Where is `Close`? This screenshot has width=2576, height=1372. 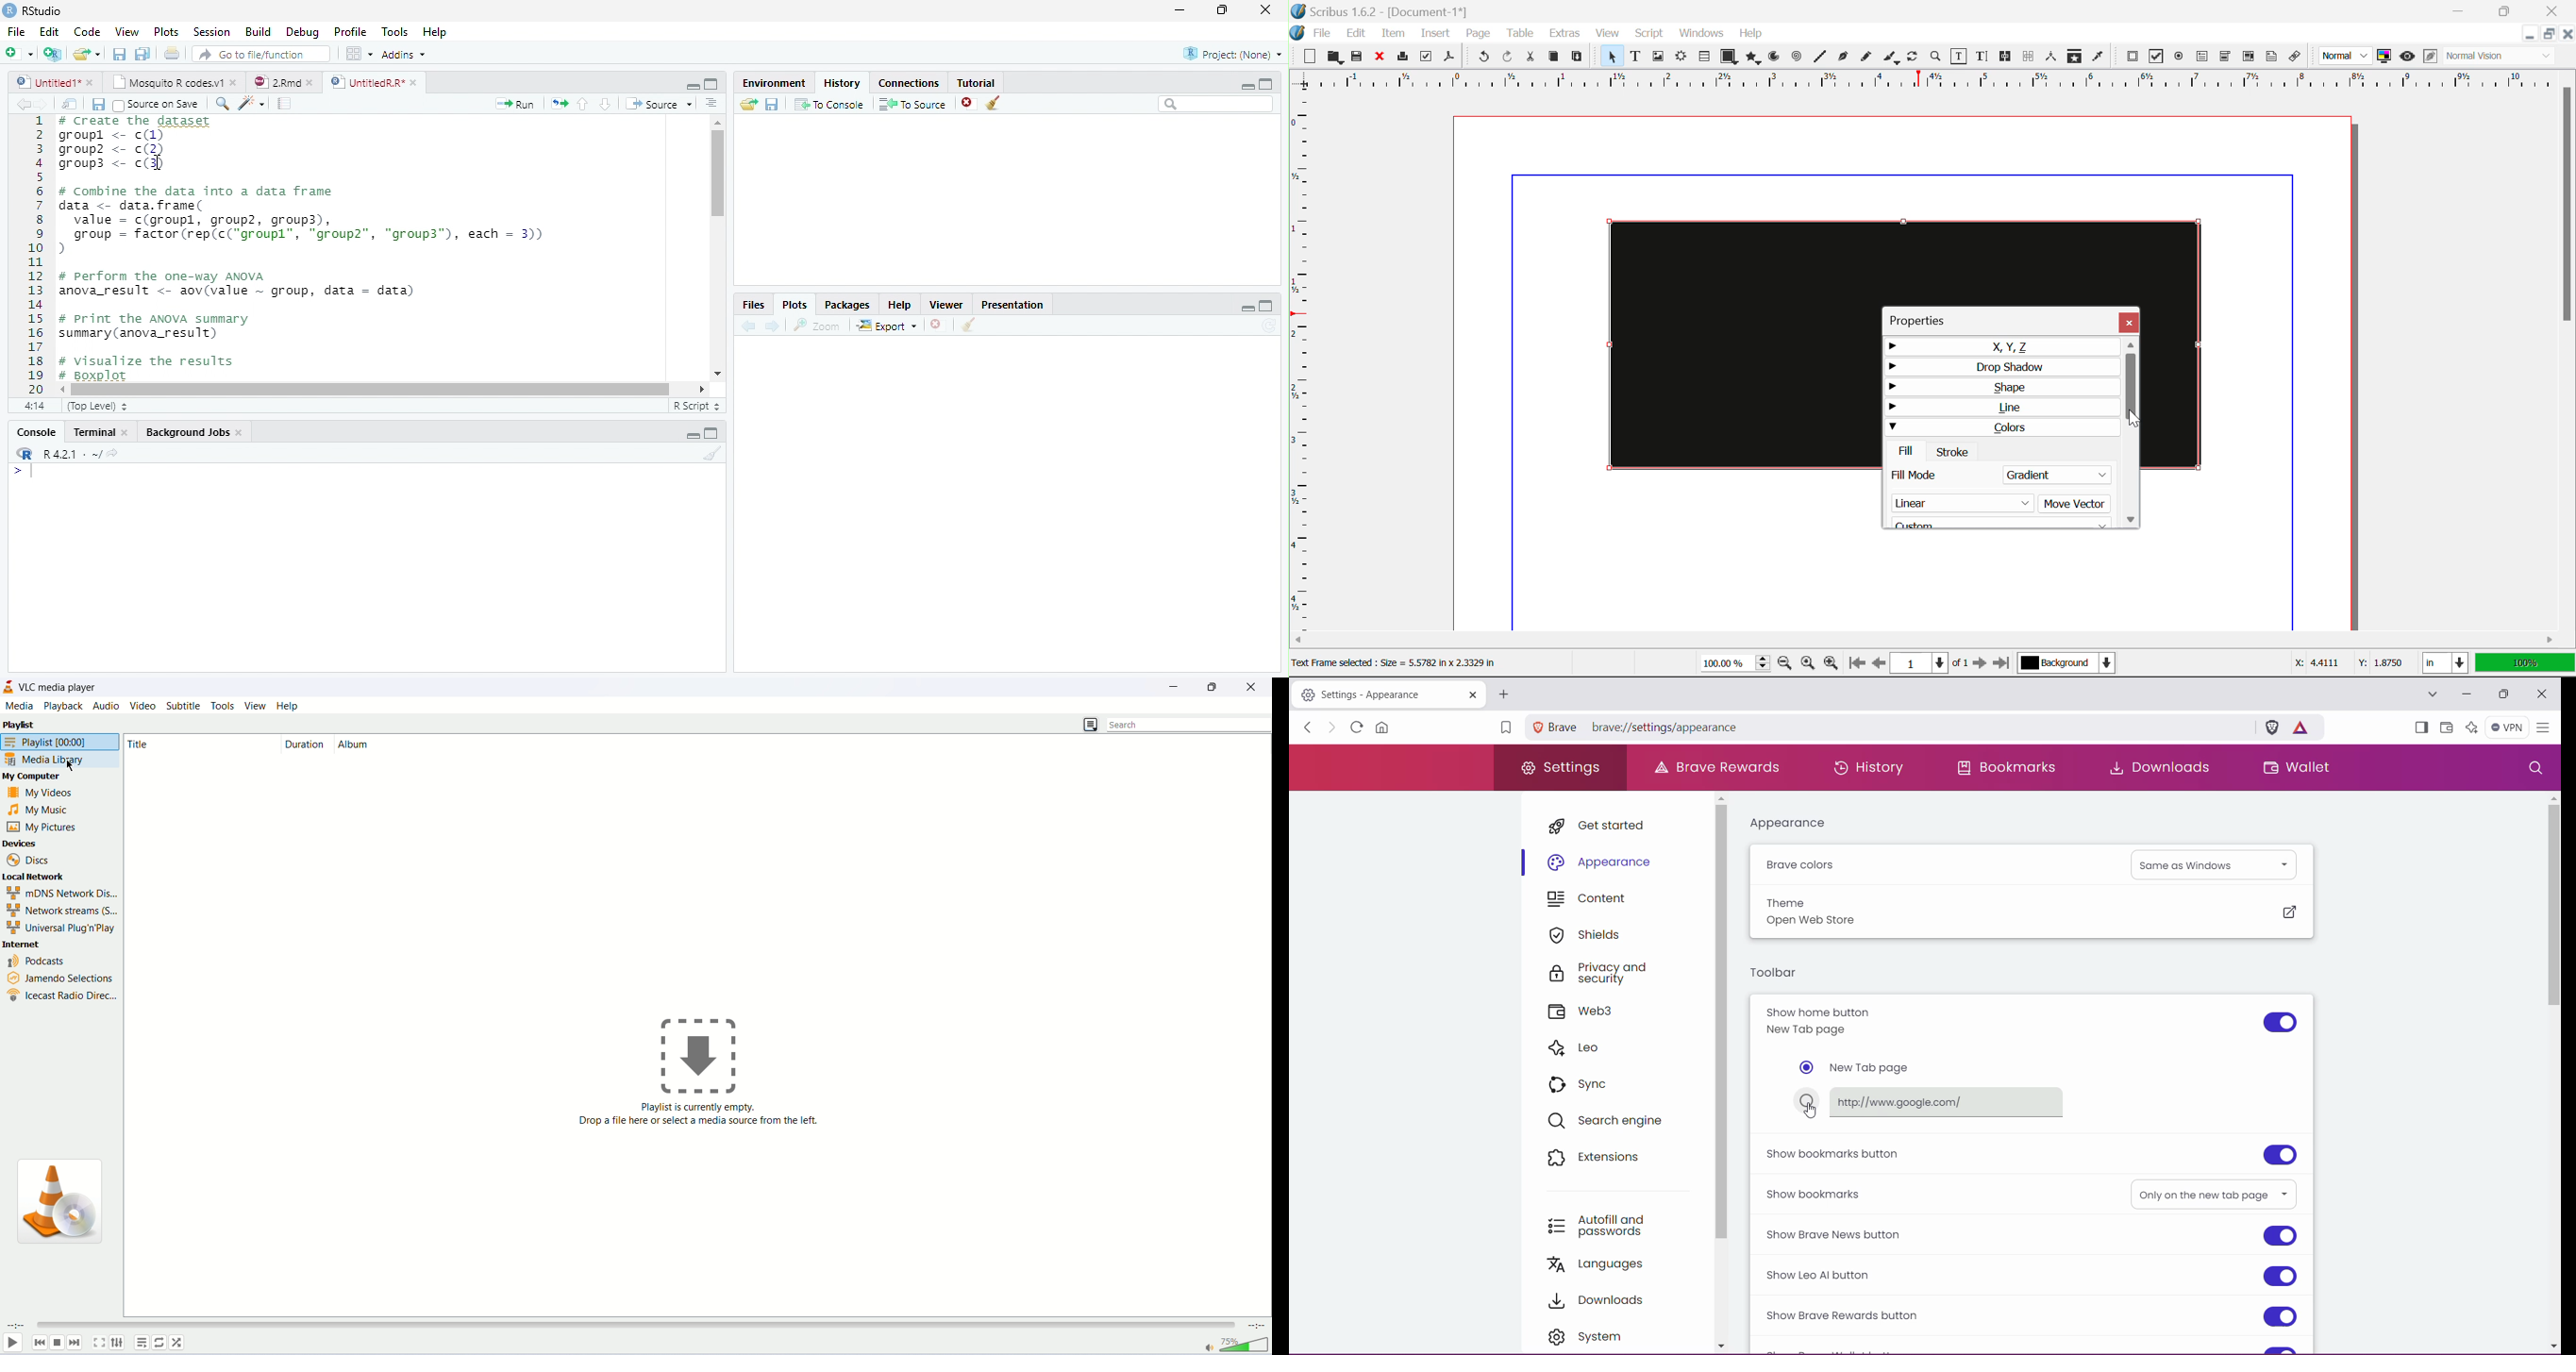
Close is located at coordinates (2555, 9).